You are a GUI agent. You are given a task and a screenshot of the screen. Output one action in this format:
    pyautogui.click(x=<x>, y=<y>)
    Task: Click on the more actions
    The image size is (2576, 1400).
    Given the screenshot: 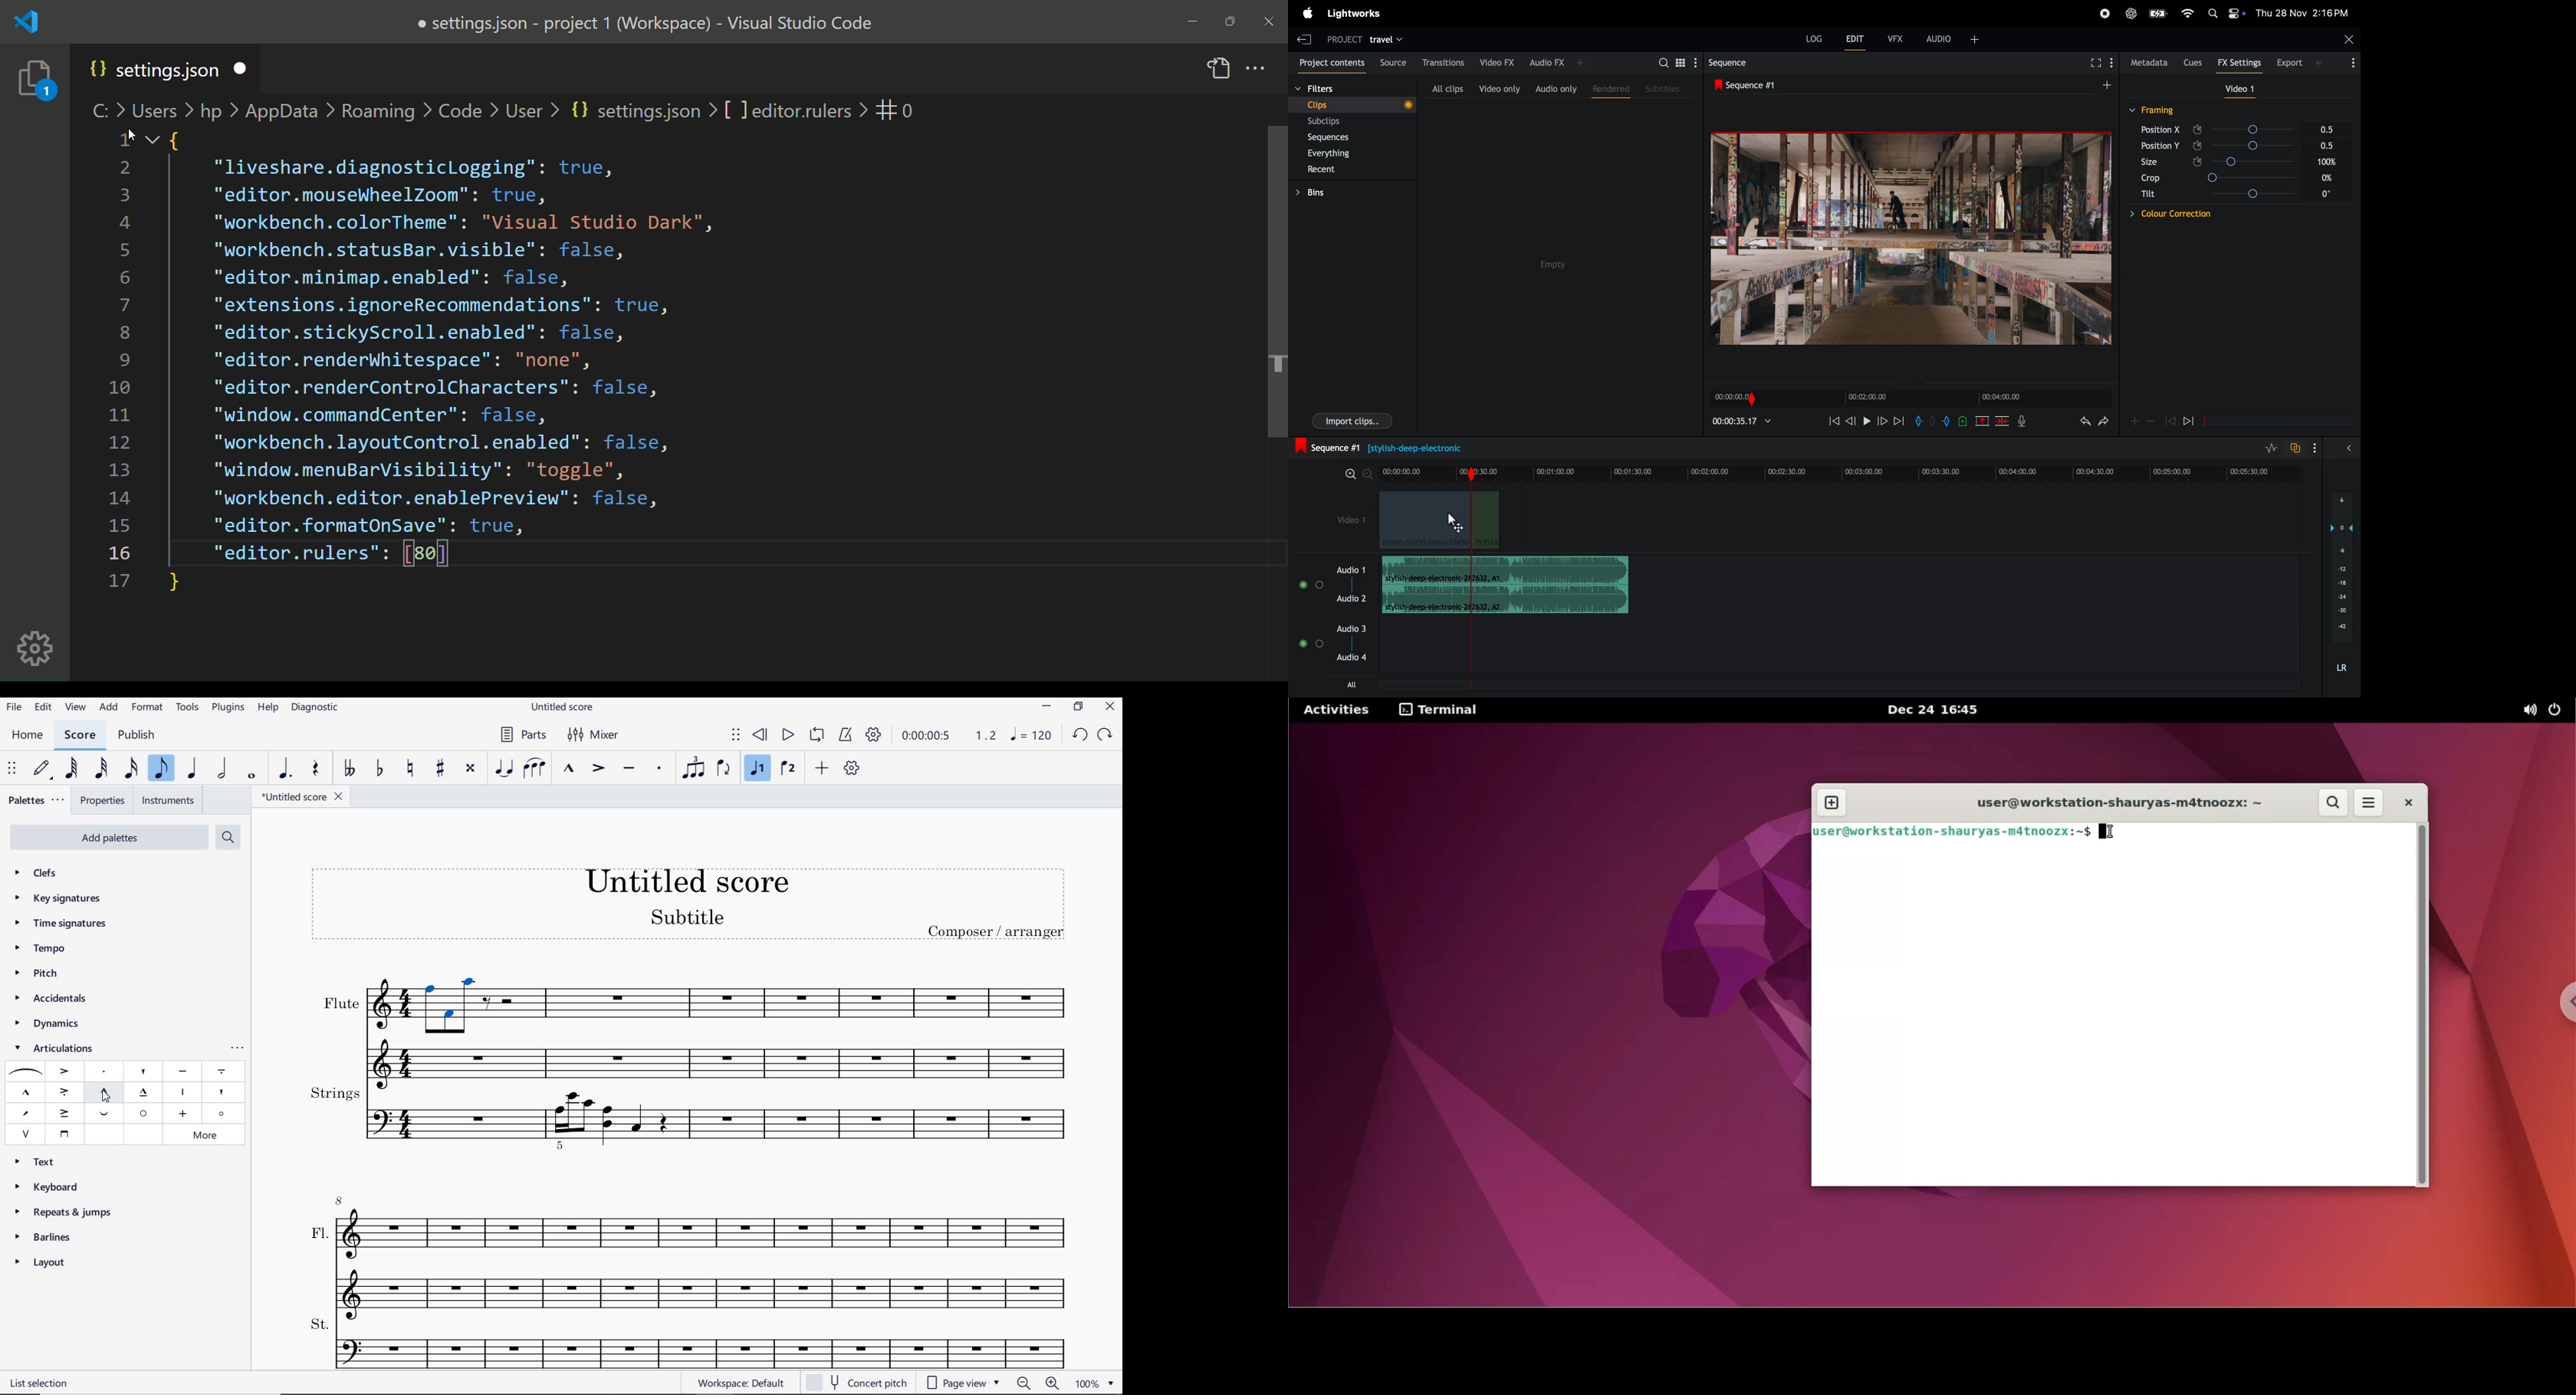 What is the action you would take?
    pyautogui.click(x=1256, y=66)
    